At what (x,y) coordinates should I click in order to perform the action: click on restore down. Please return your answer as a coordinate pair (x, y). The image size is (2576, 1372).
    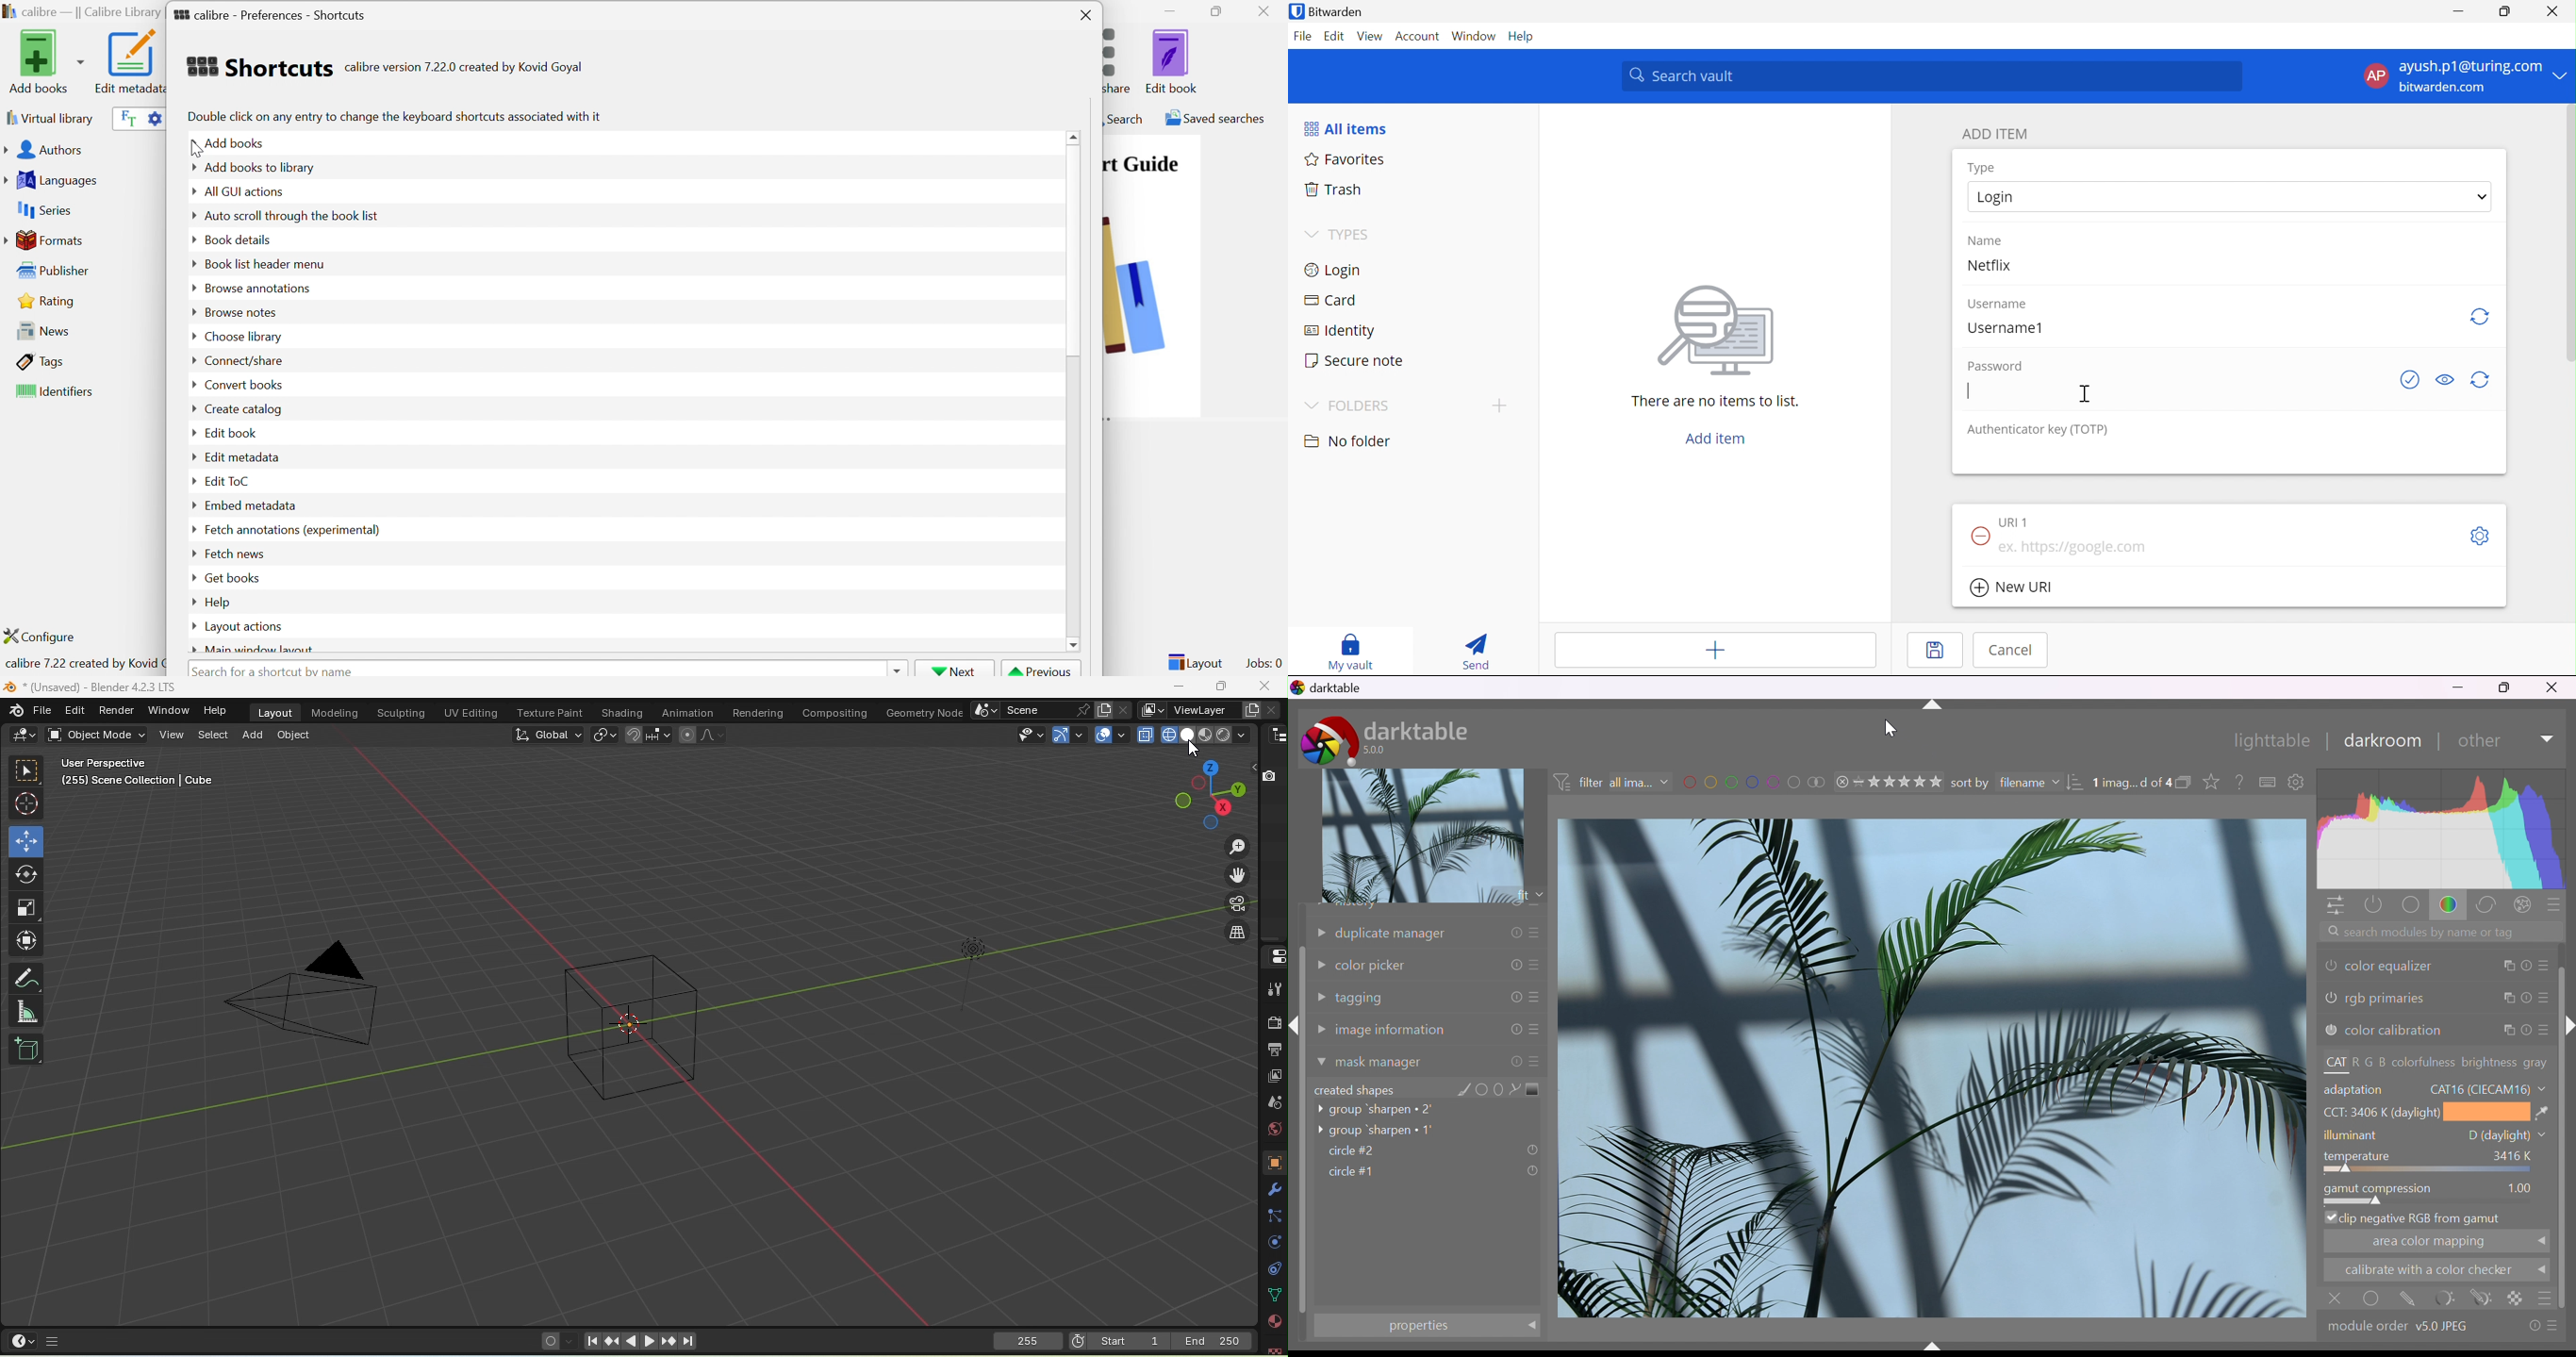
    Looking at the image, I should click on (2507, 687).